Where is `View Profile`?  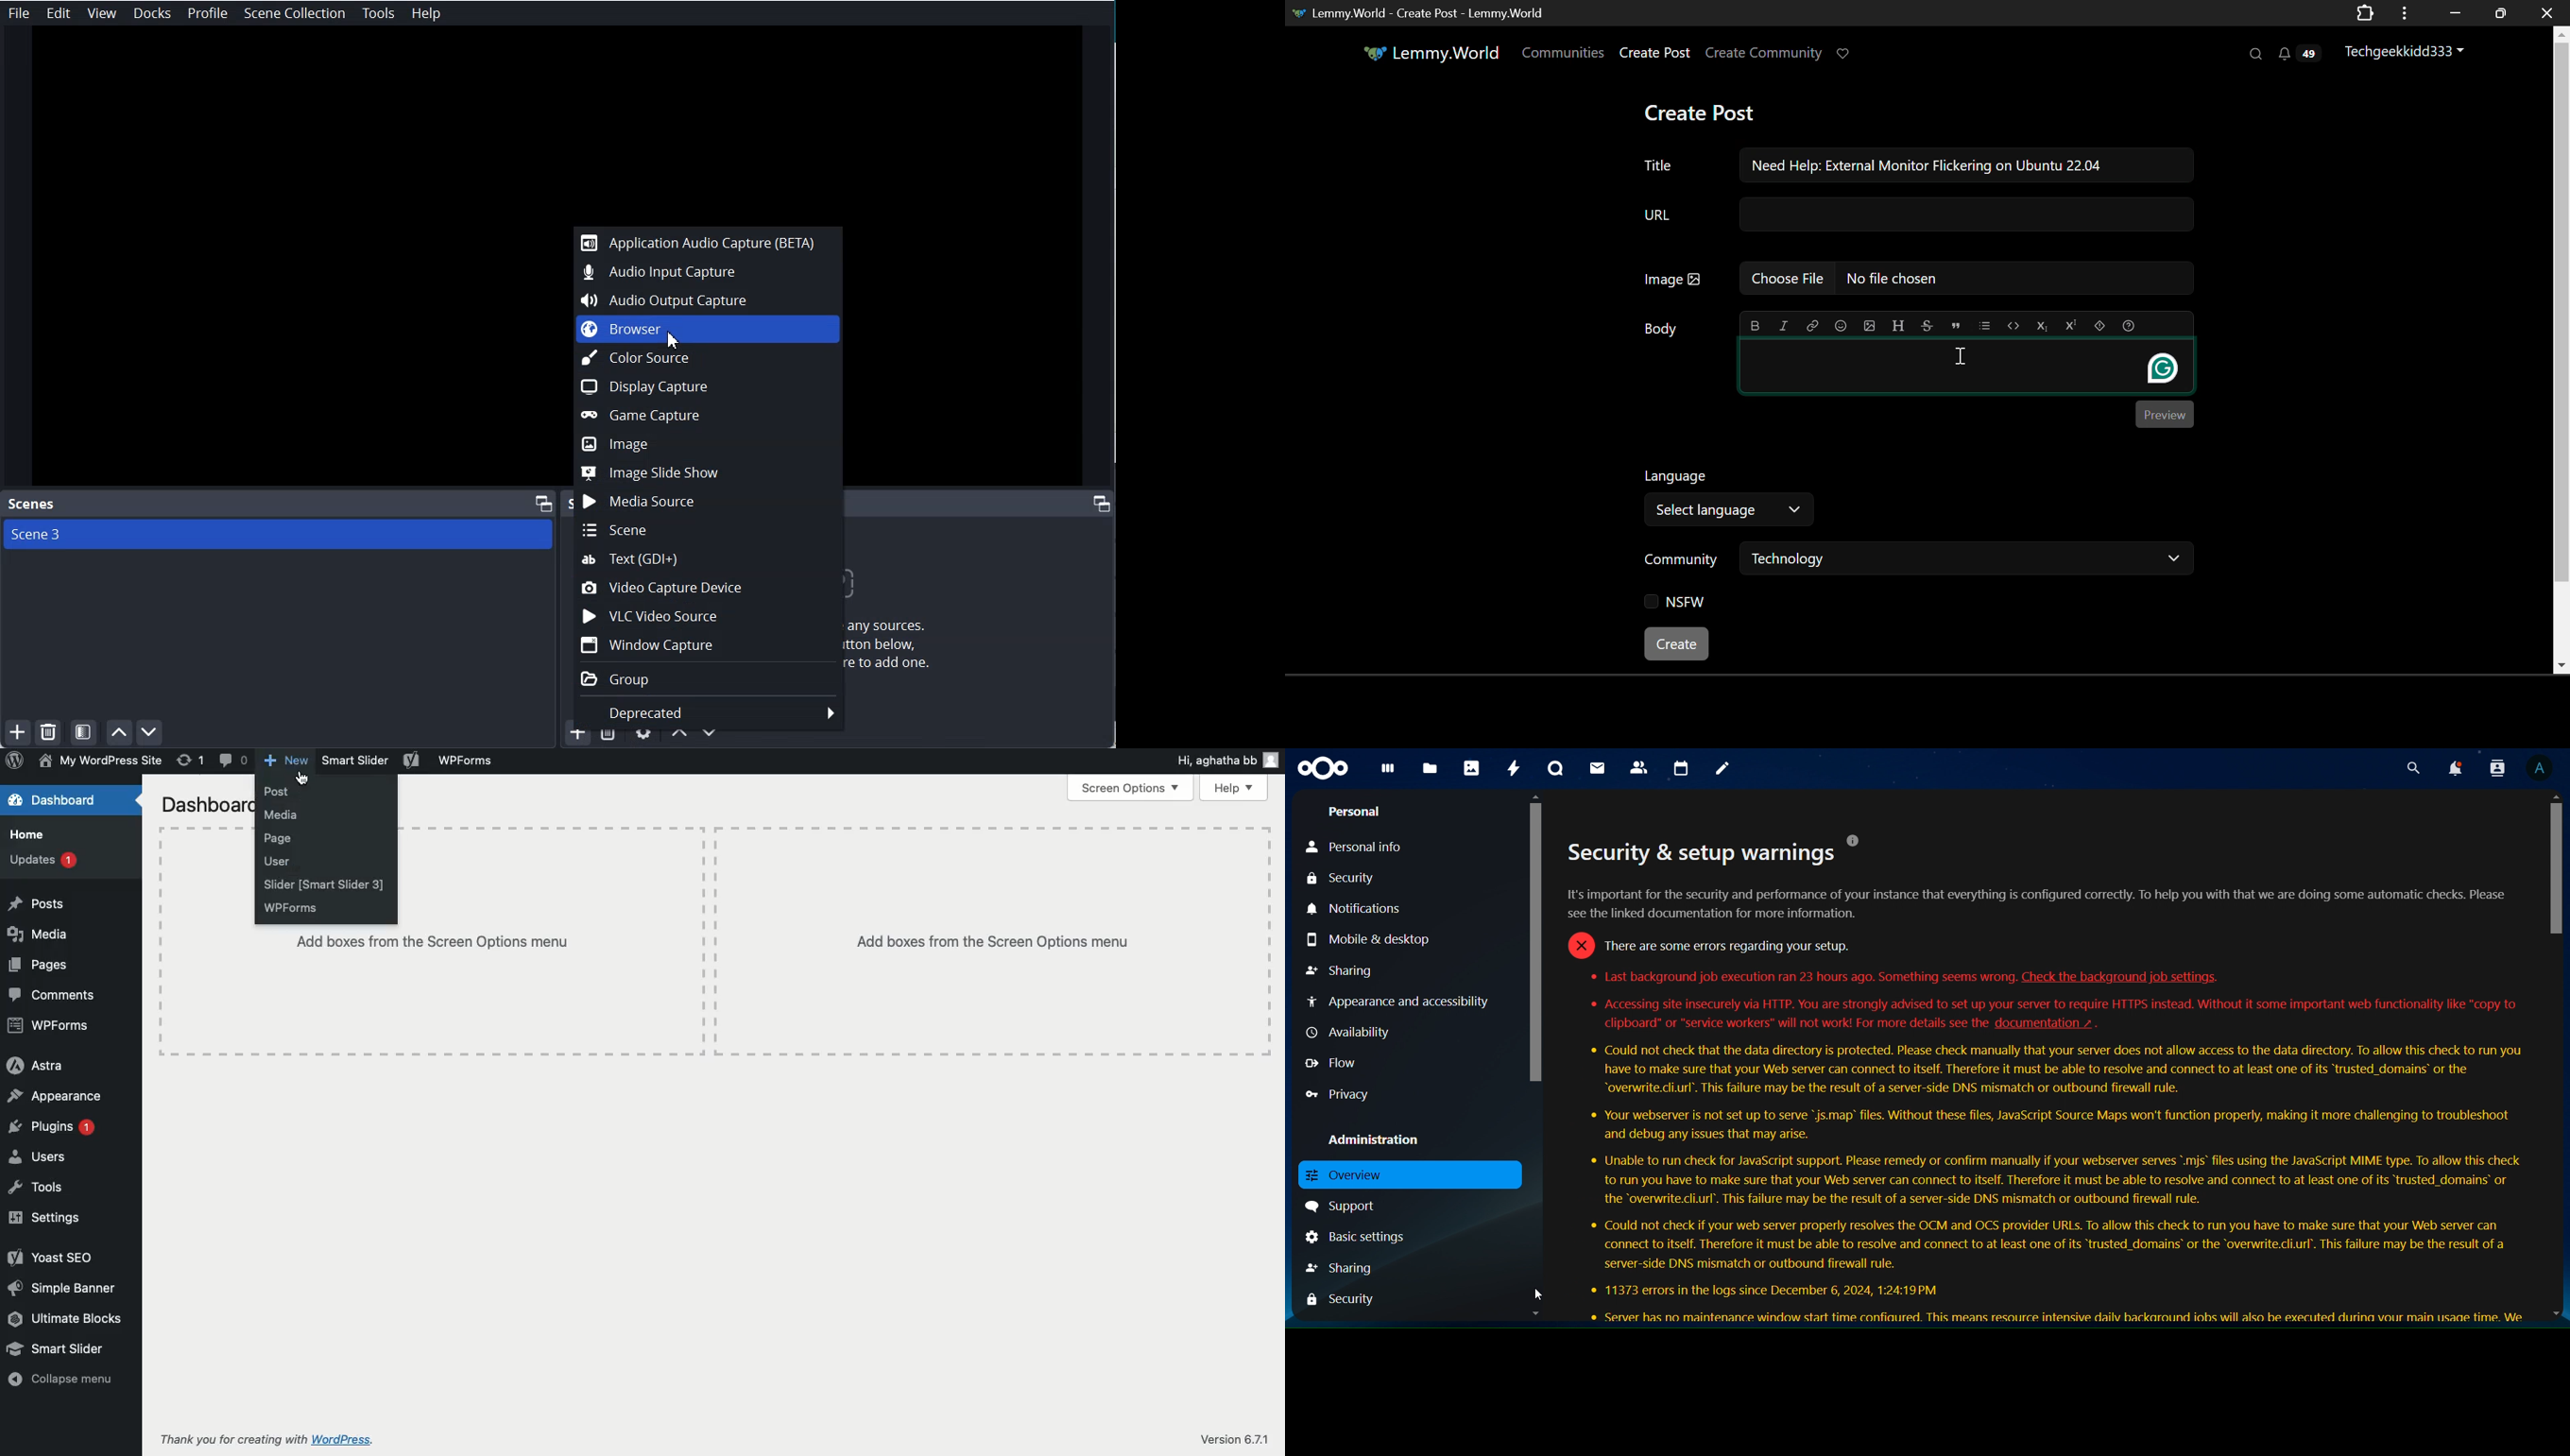 View Profile is located at coordinates (2542, 769).